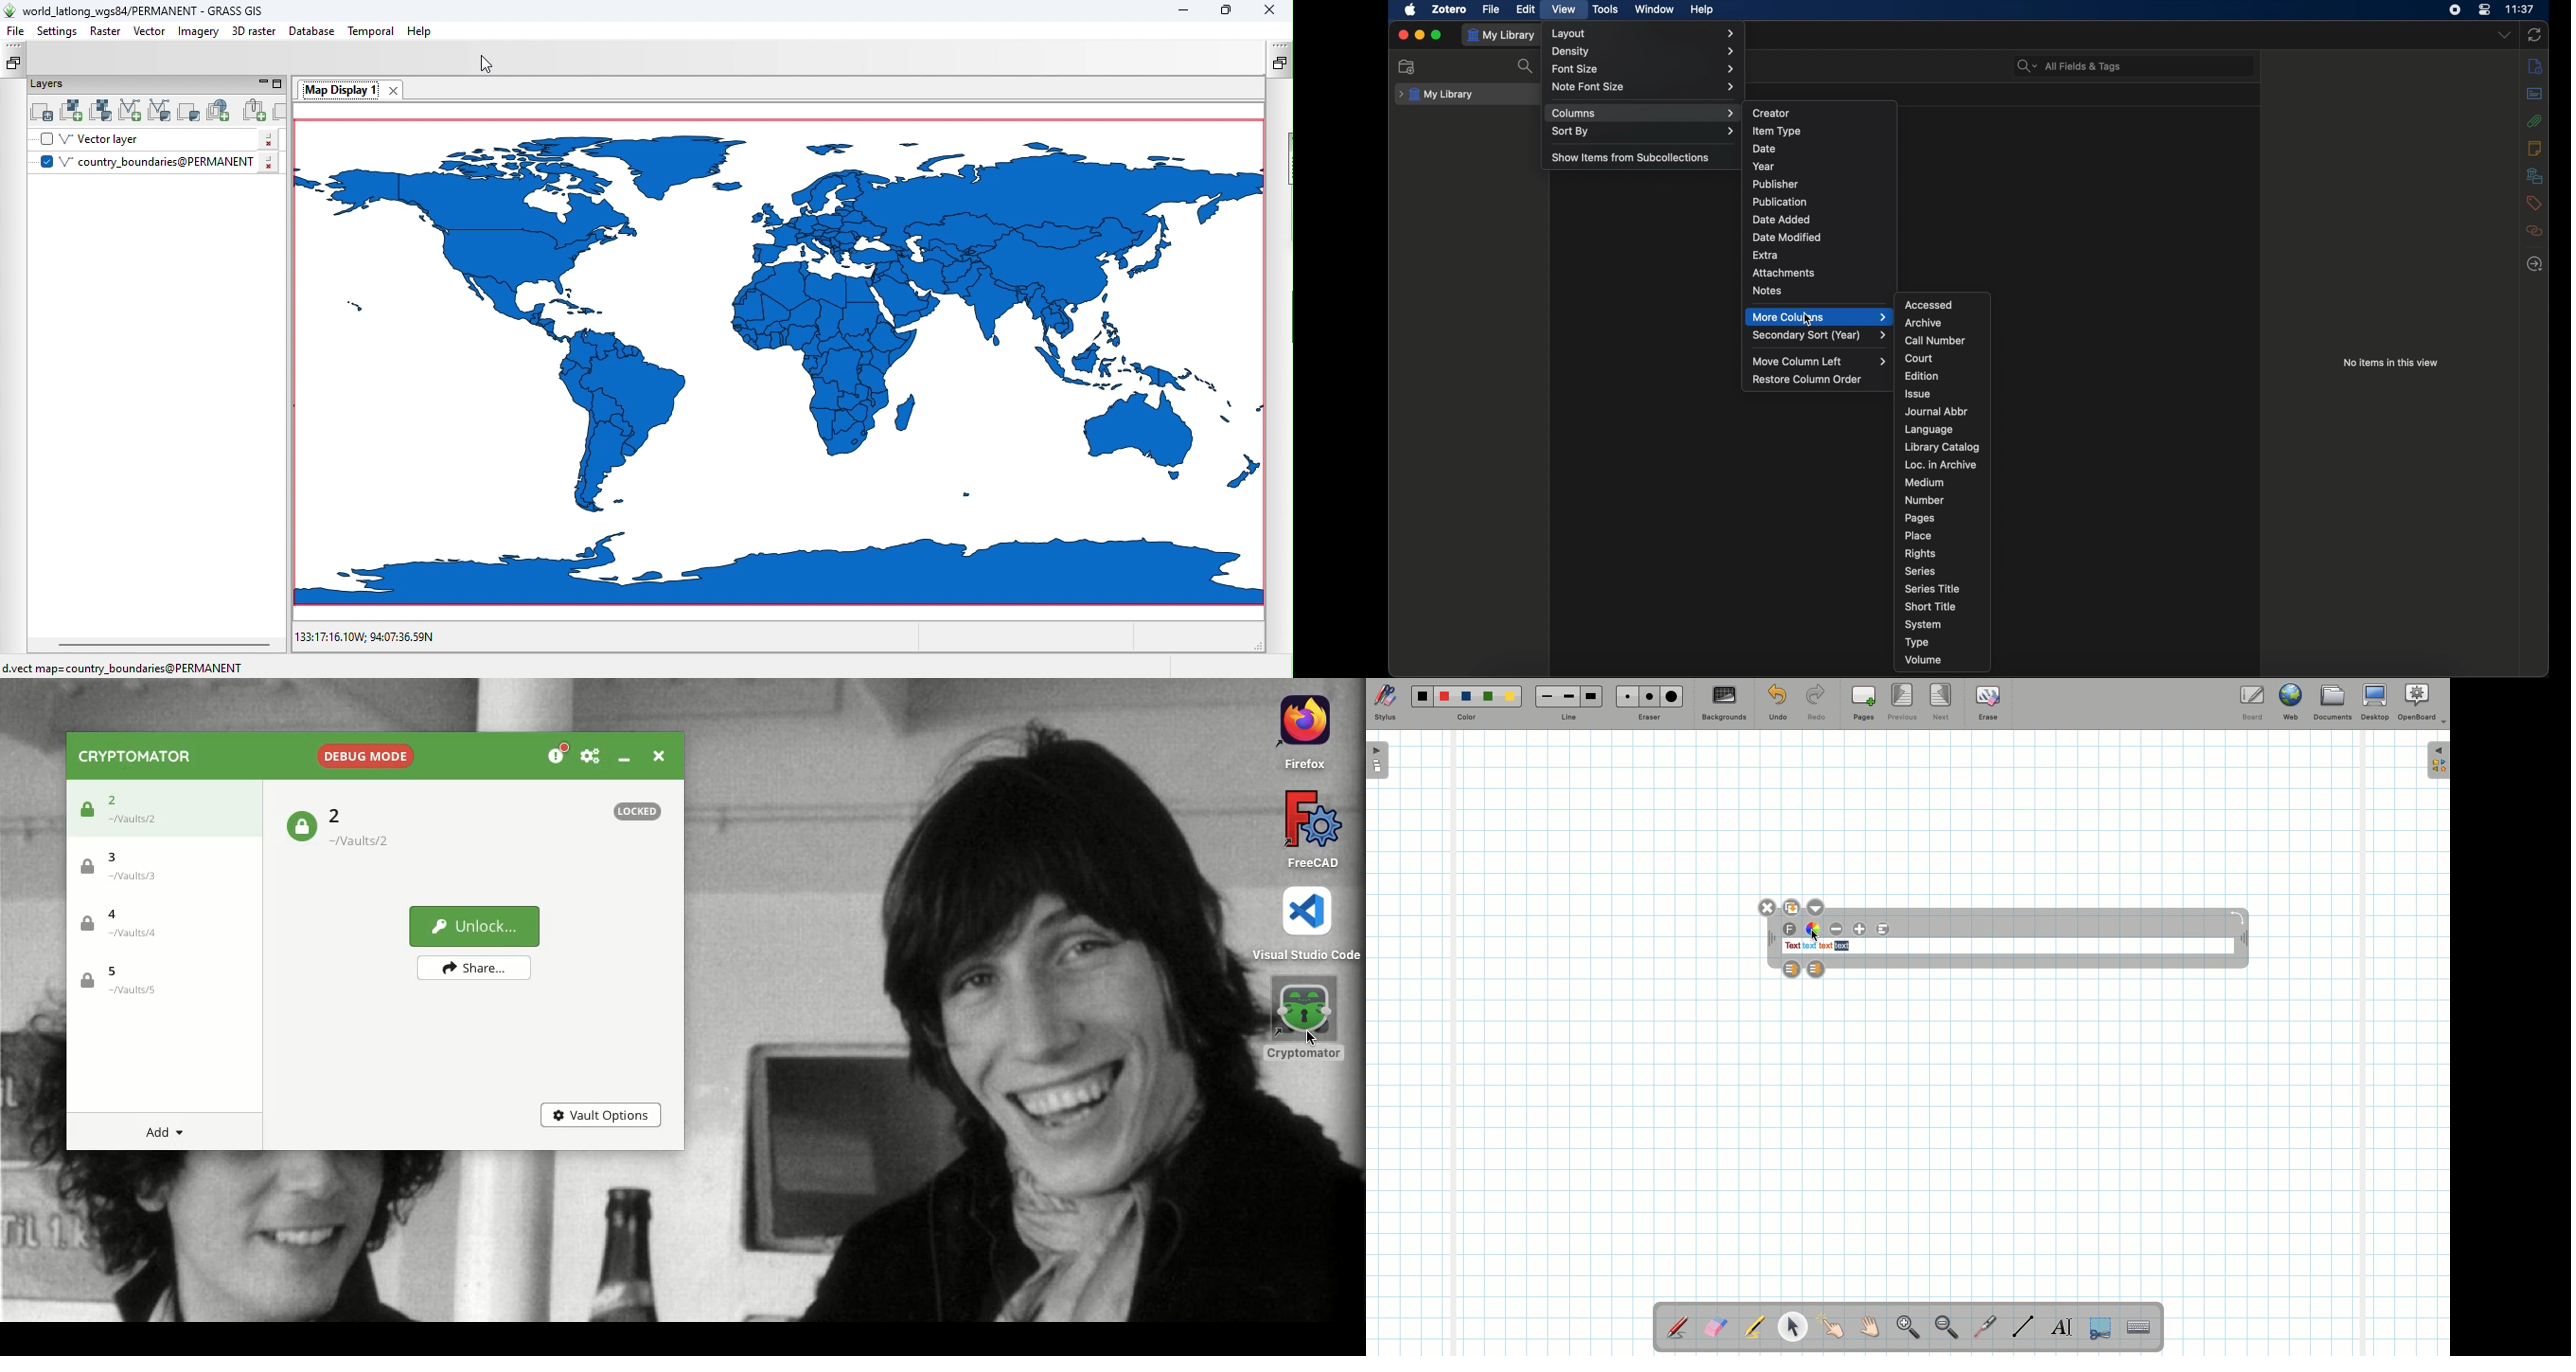  I want to click on sort by, so click(1642, 131).